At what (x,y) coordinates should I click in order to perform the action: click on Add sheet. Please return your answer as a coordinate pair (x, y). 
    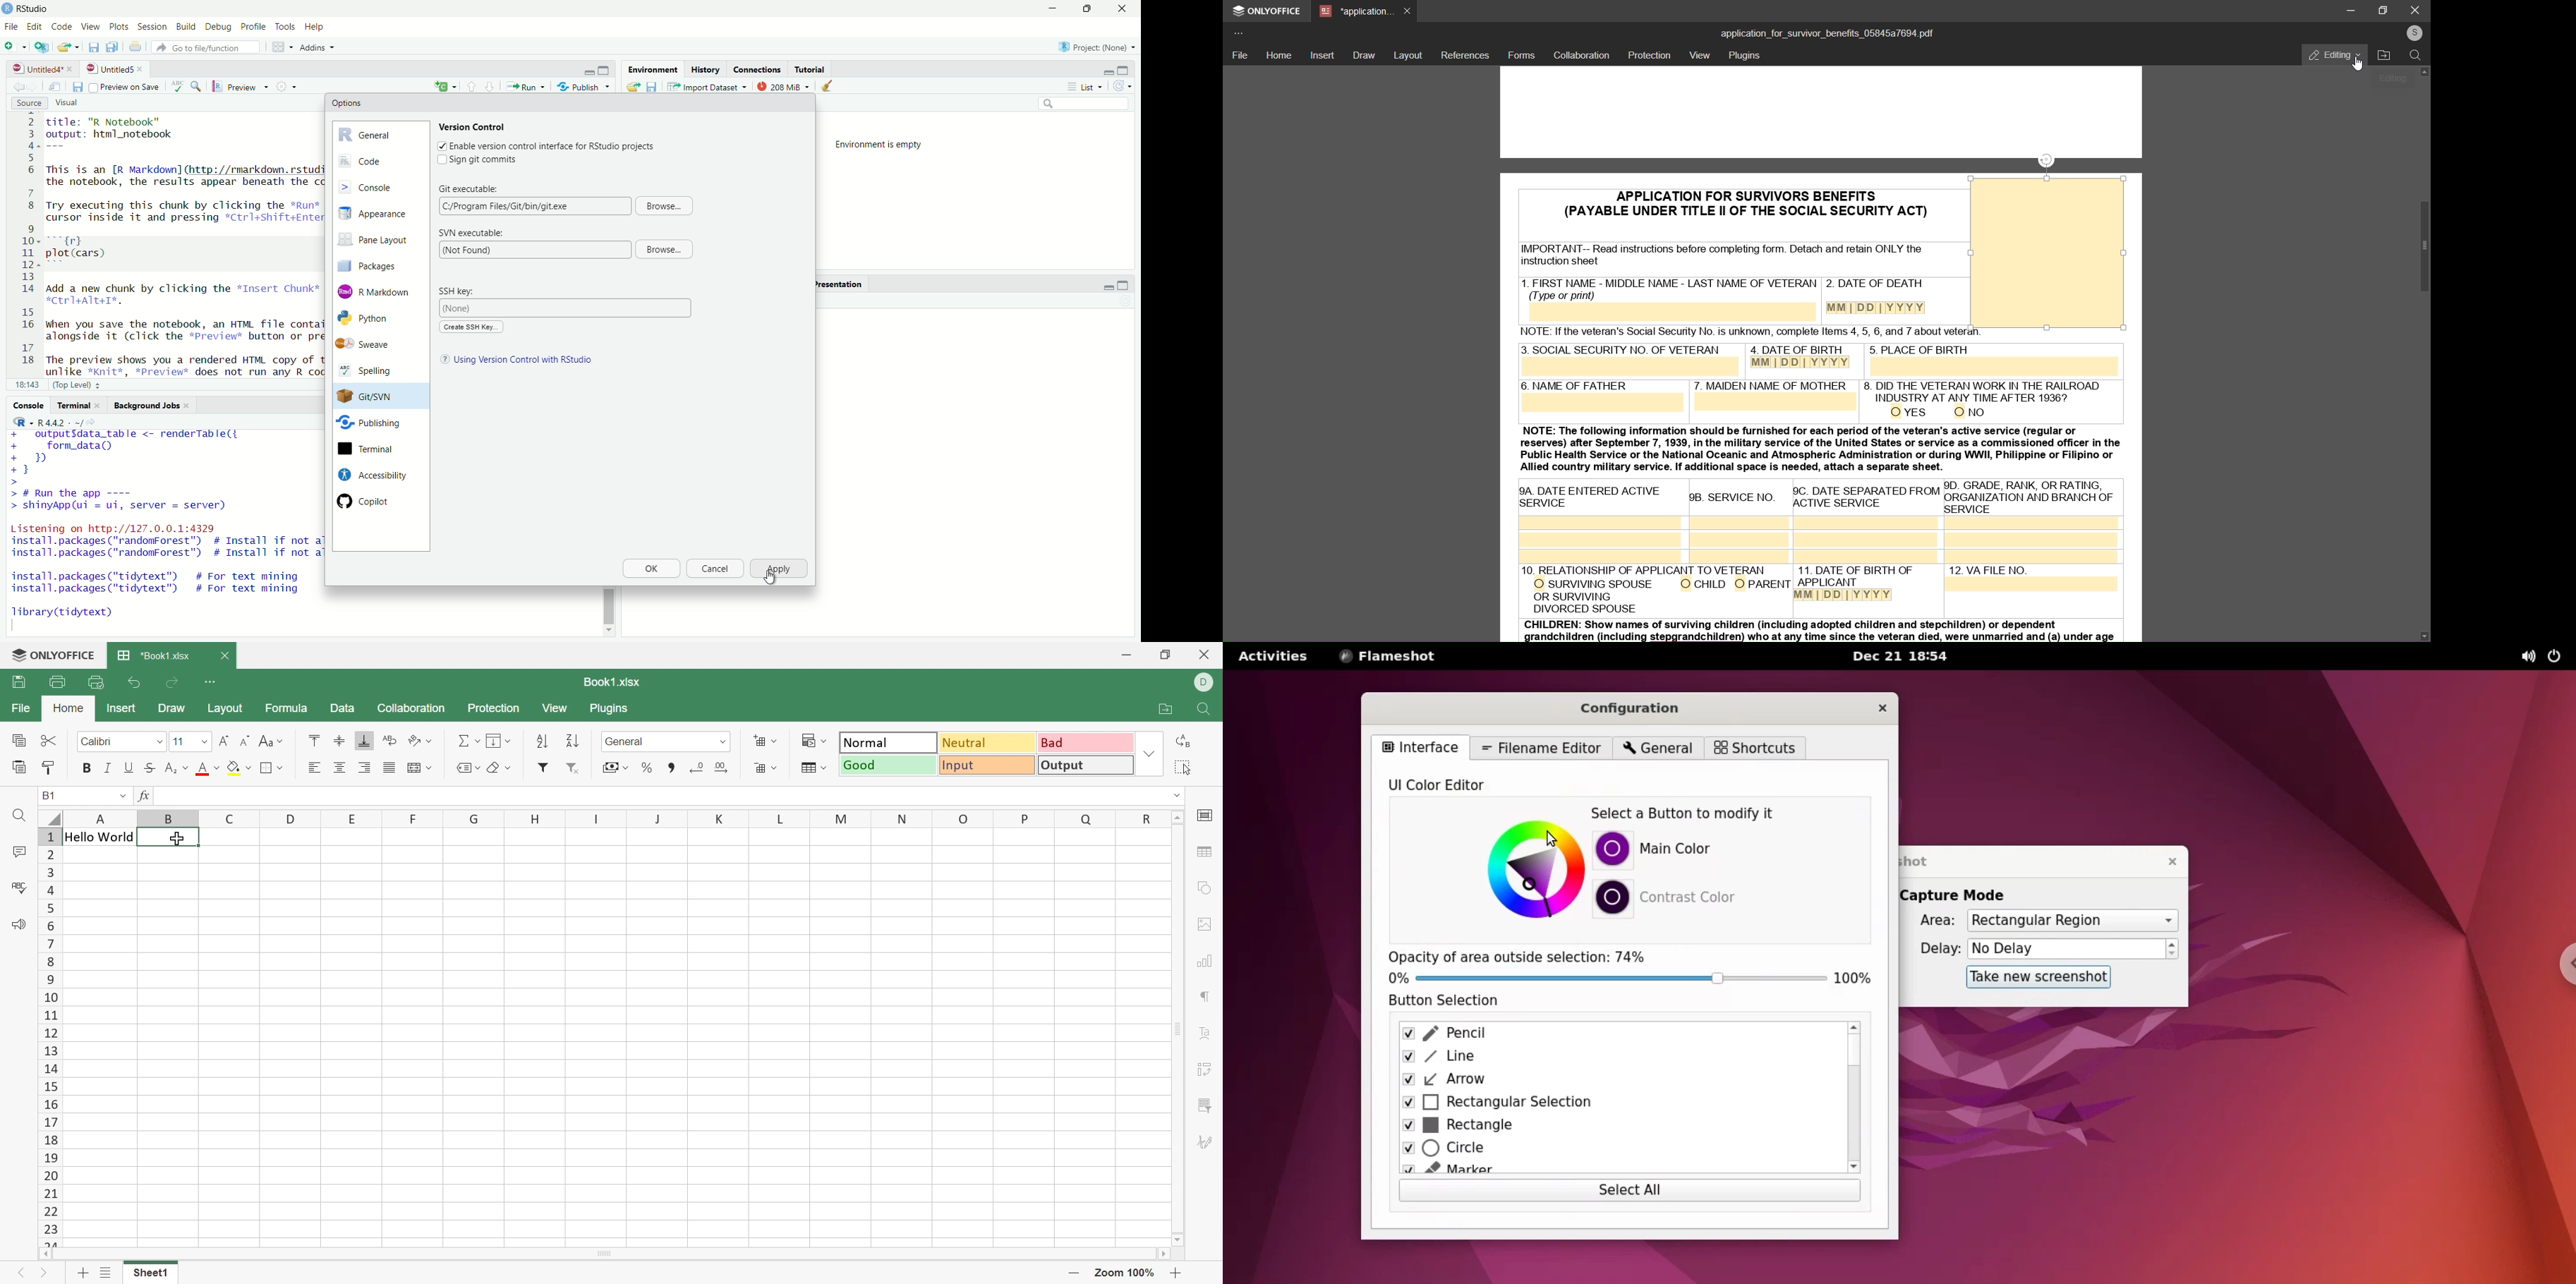
    Looking at the image, I should click on (81, 1274).